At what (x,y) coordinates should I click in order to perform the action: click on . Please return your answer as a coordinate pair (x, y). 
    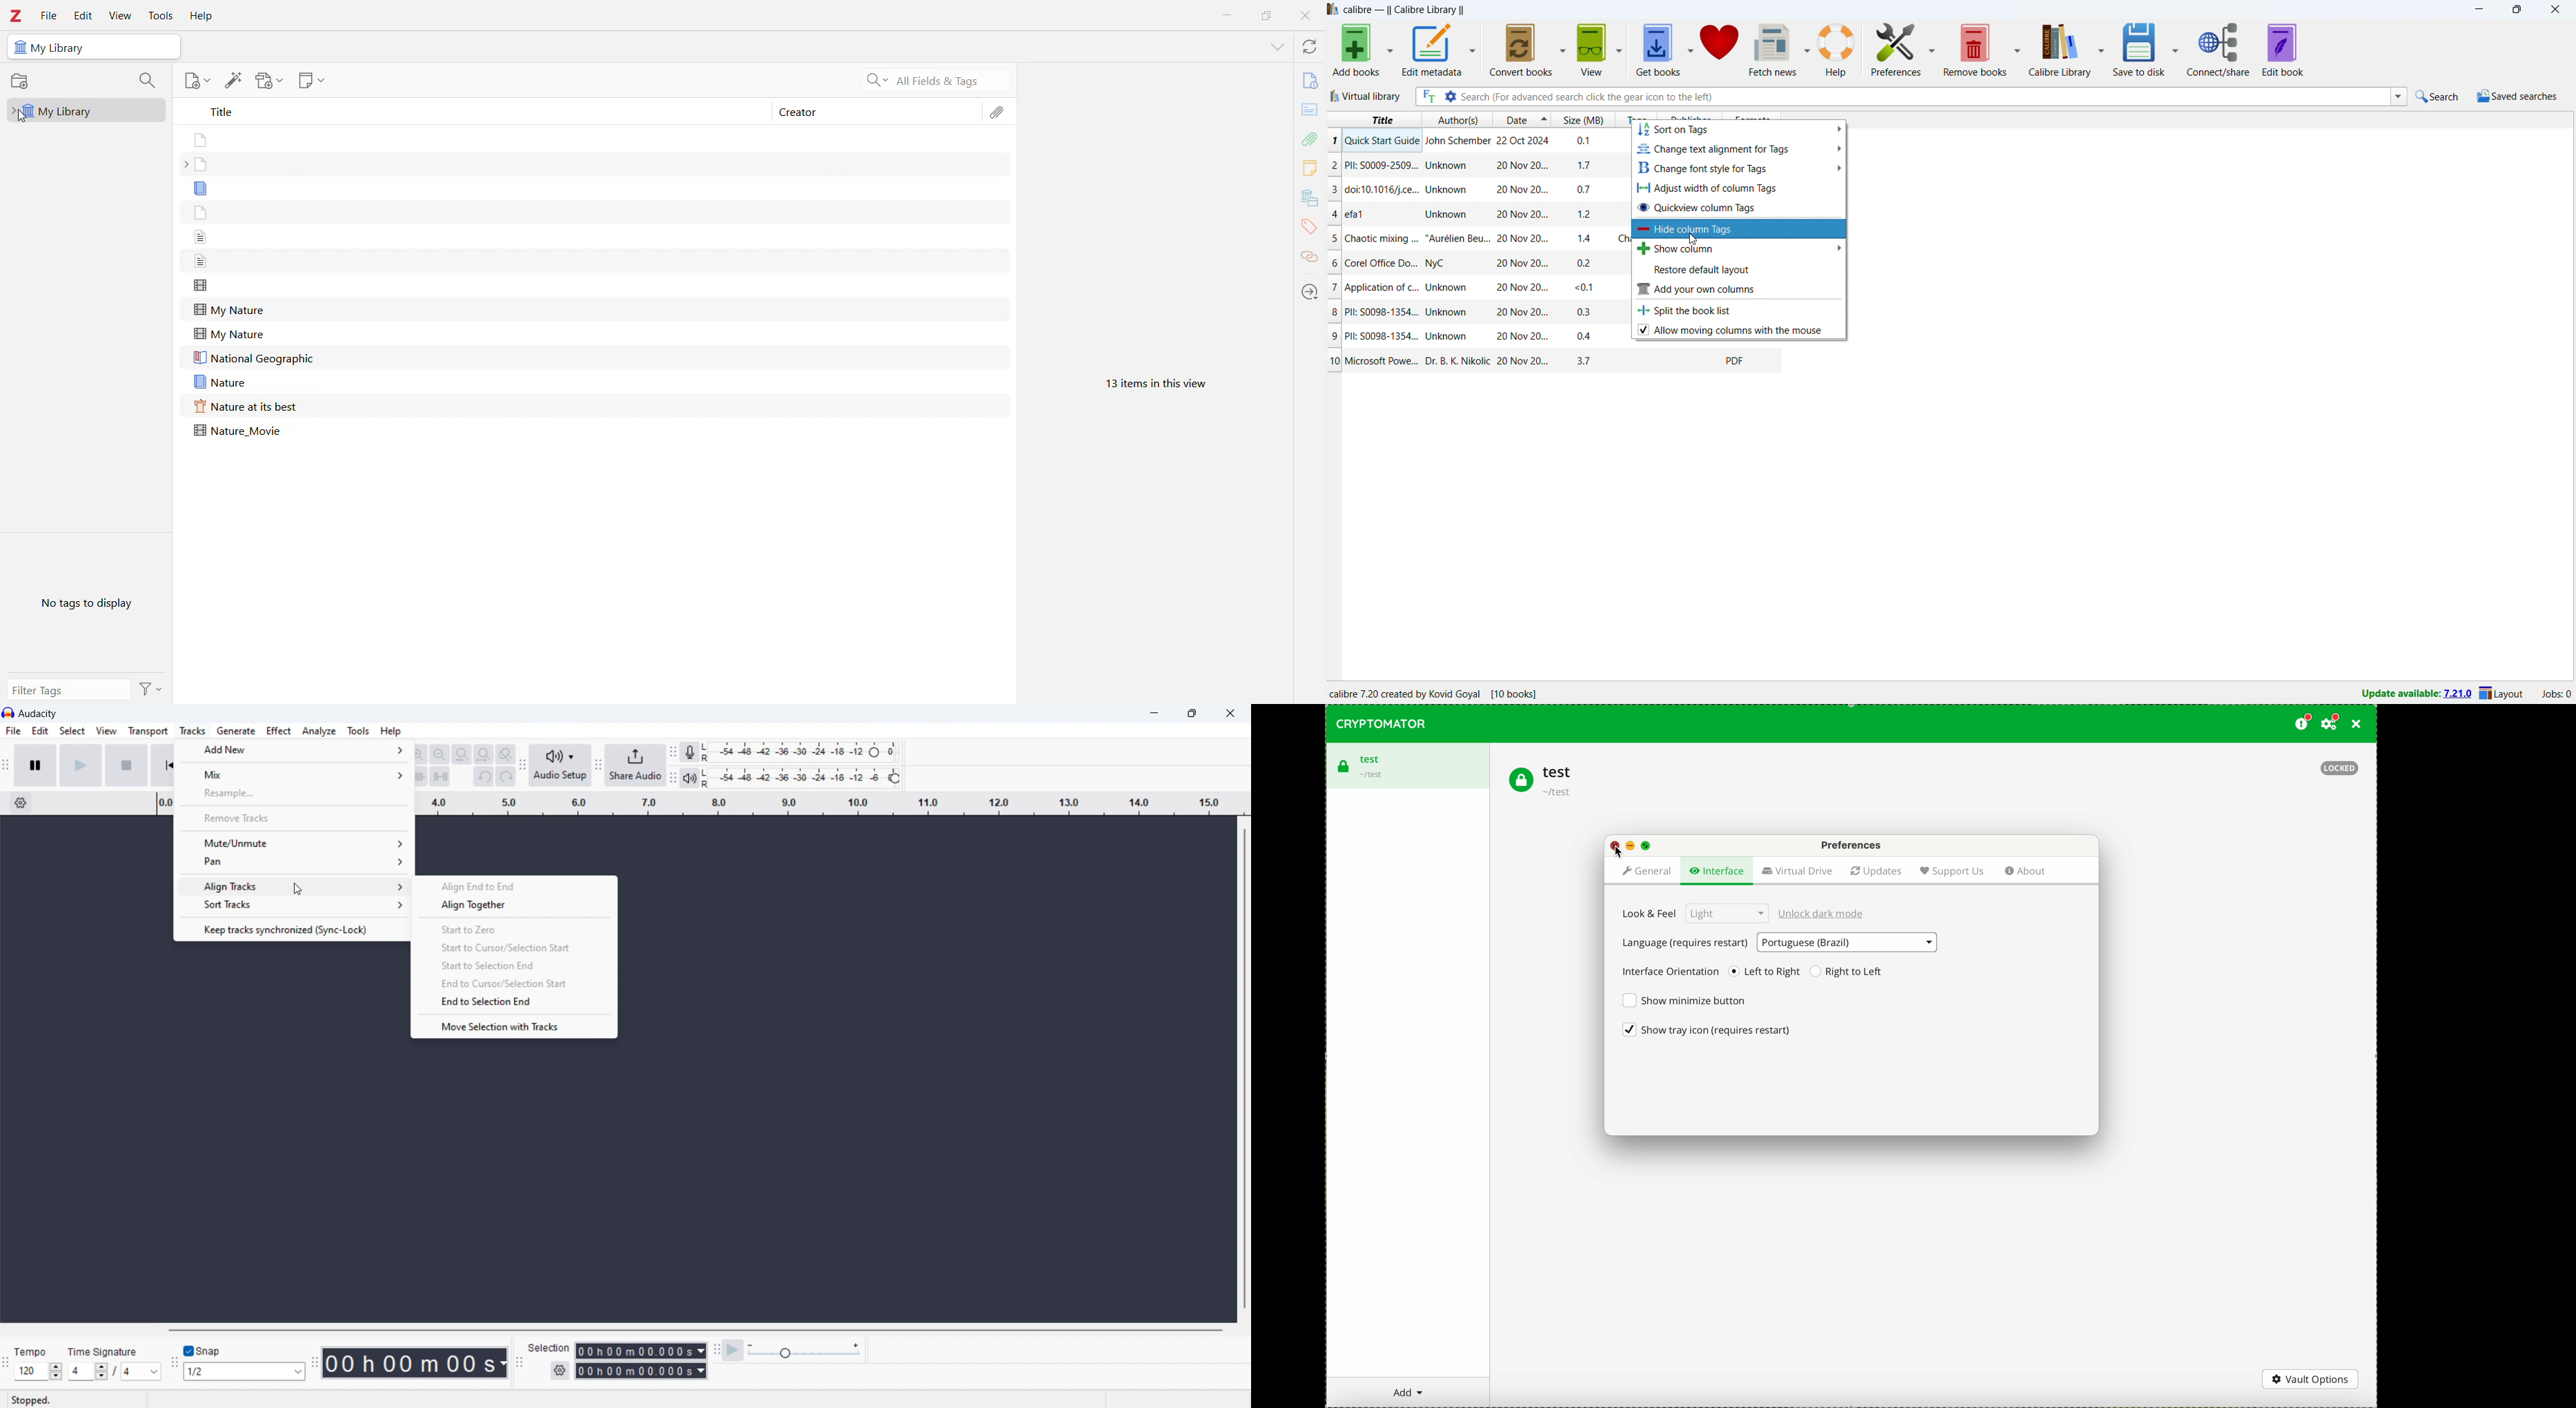
    Looking at the image, I should click on (1522, 49).